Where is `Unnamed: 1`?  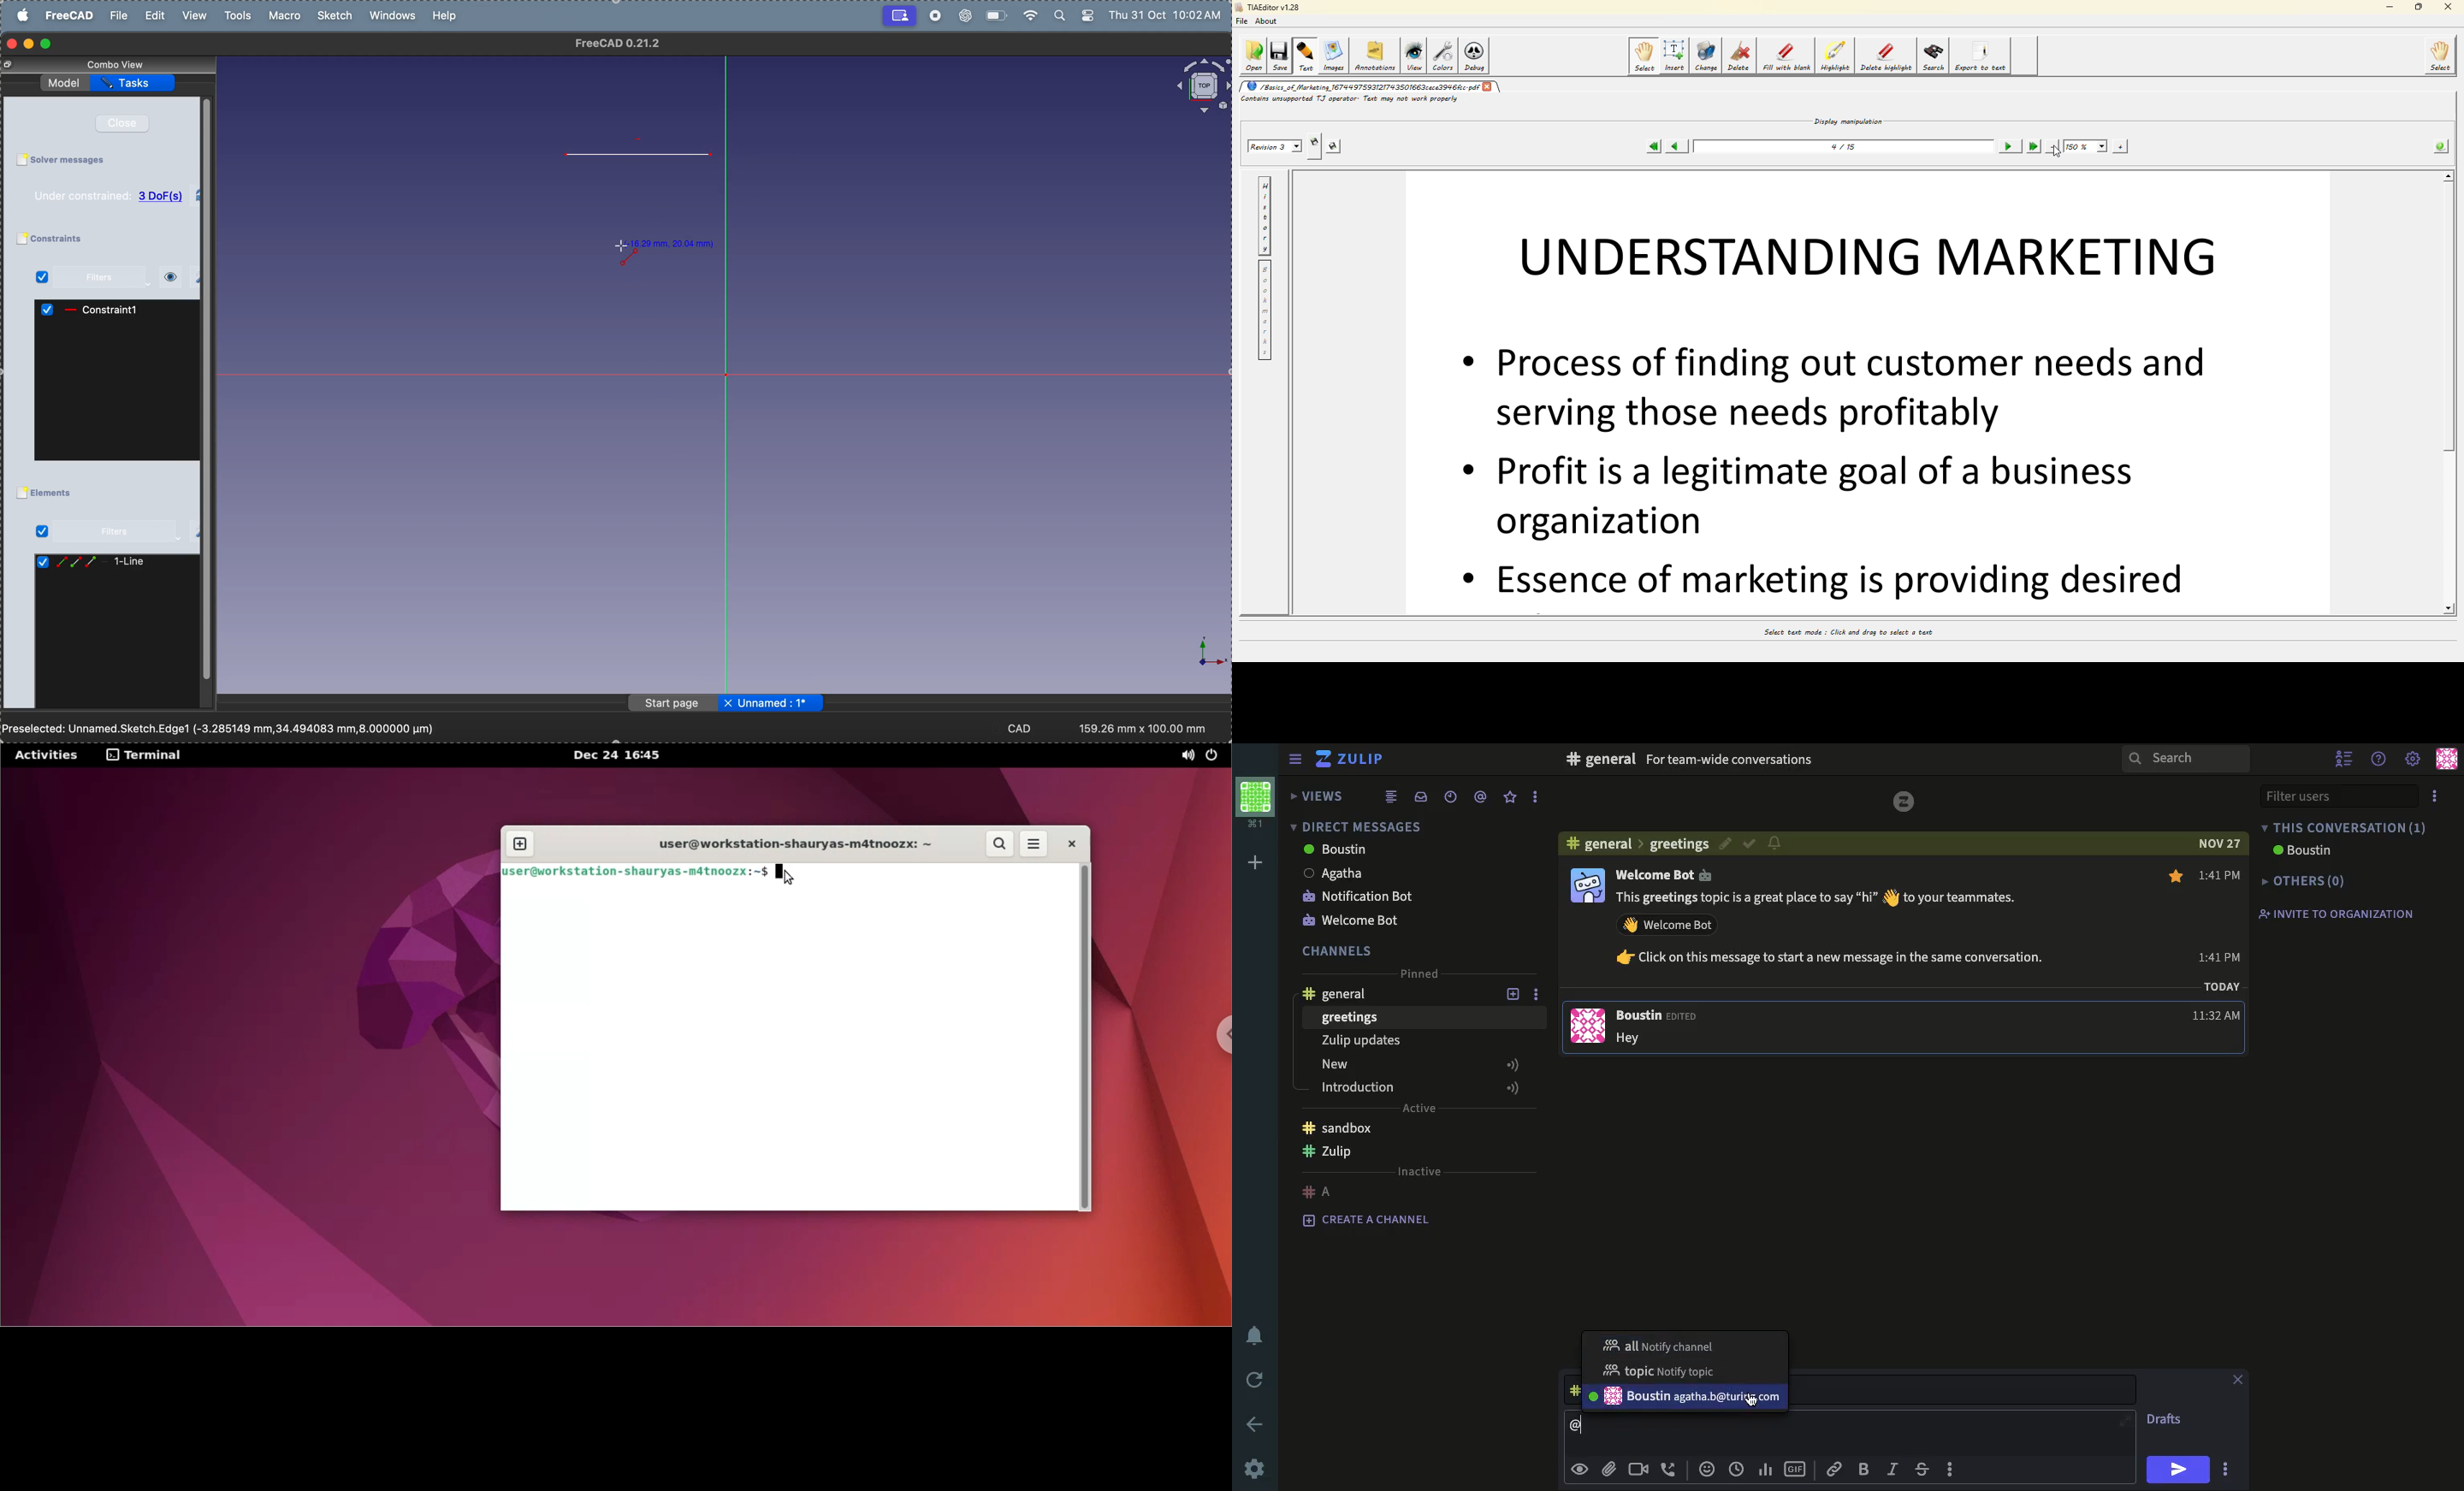
Unnamed: 1 is located at coordinates (780, 704).